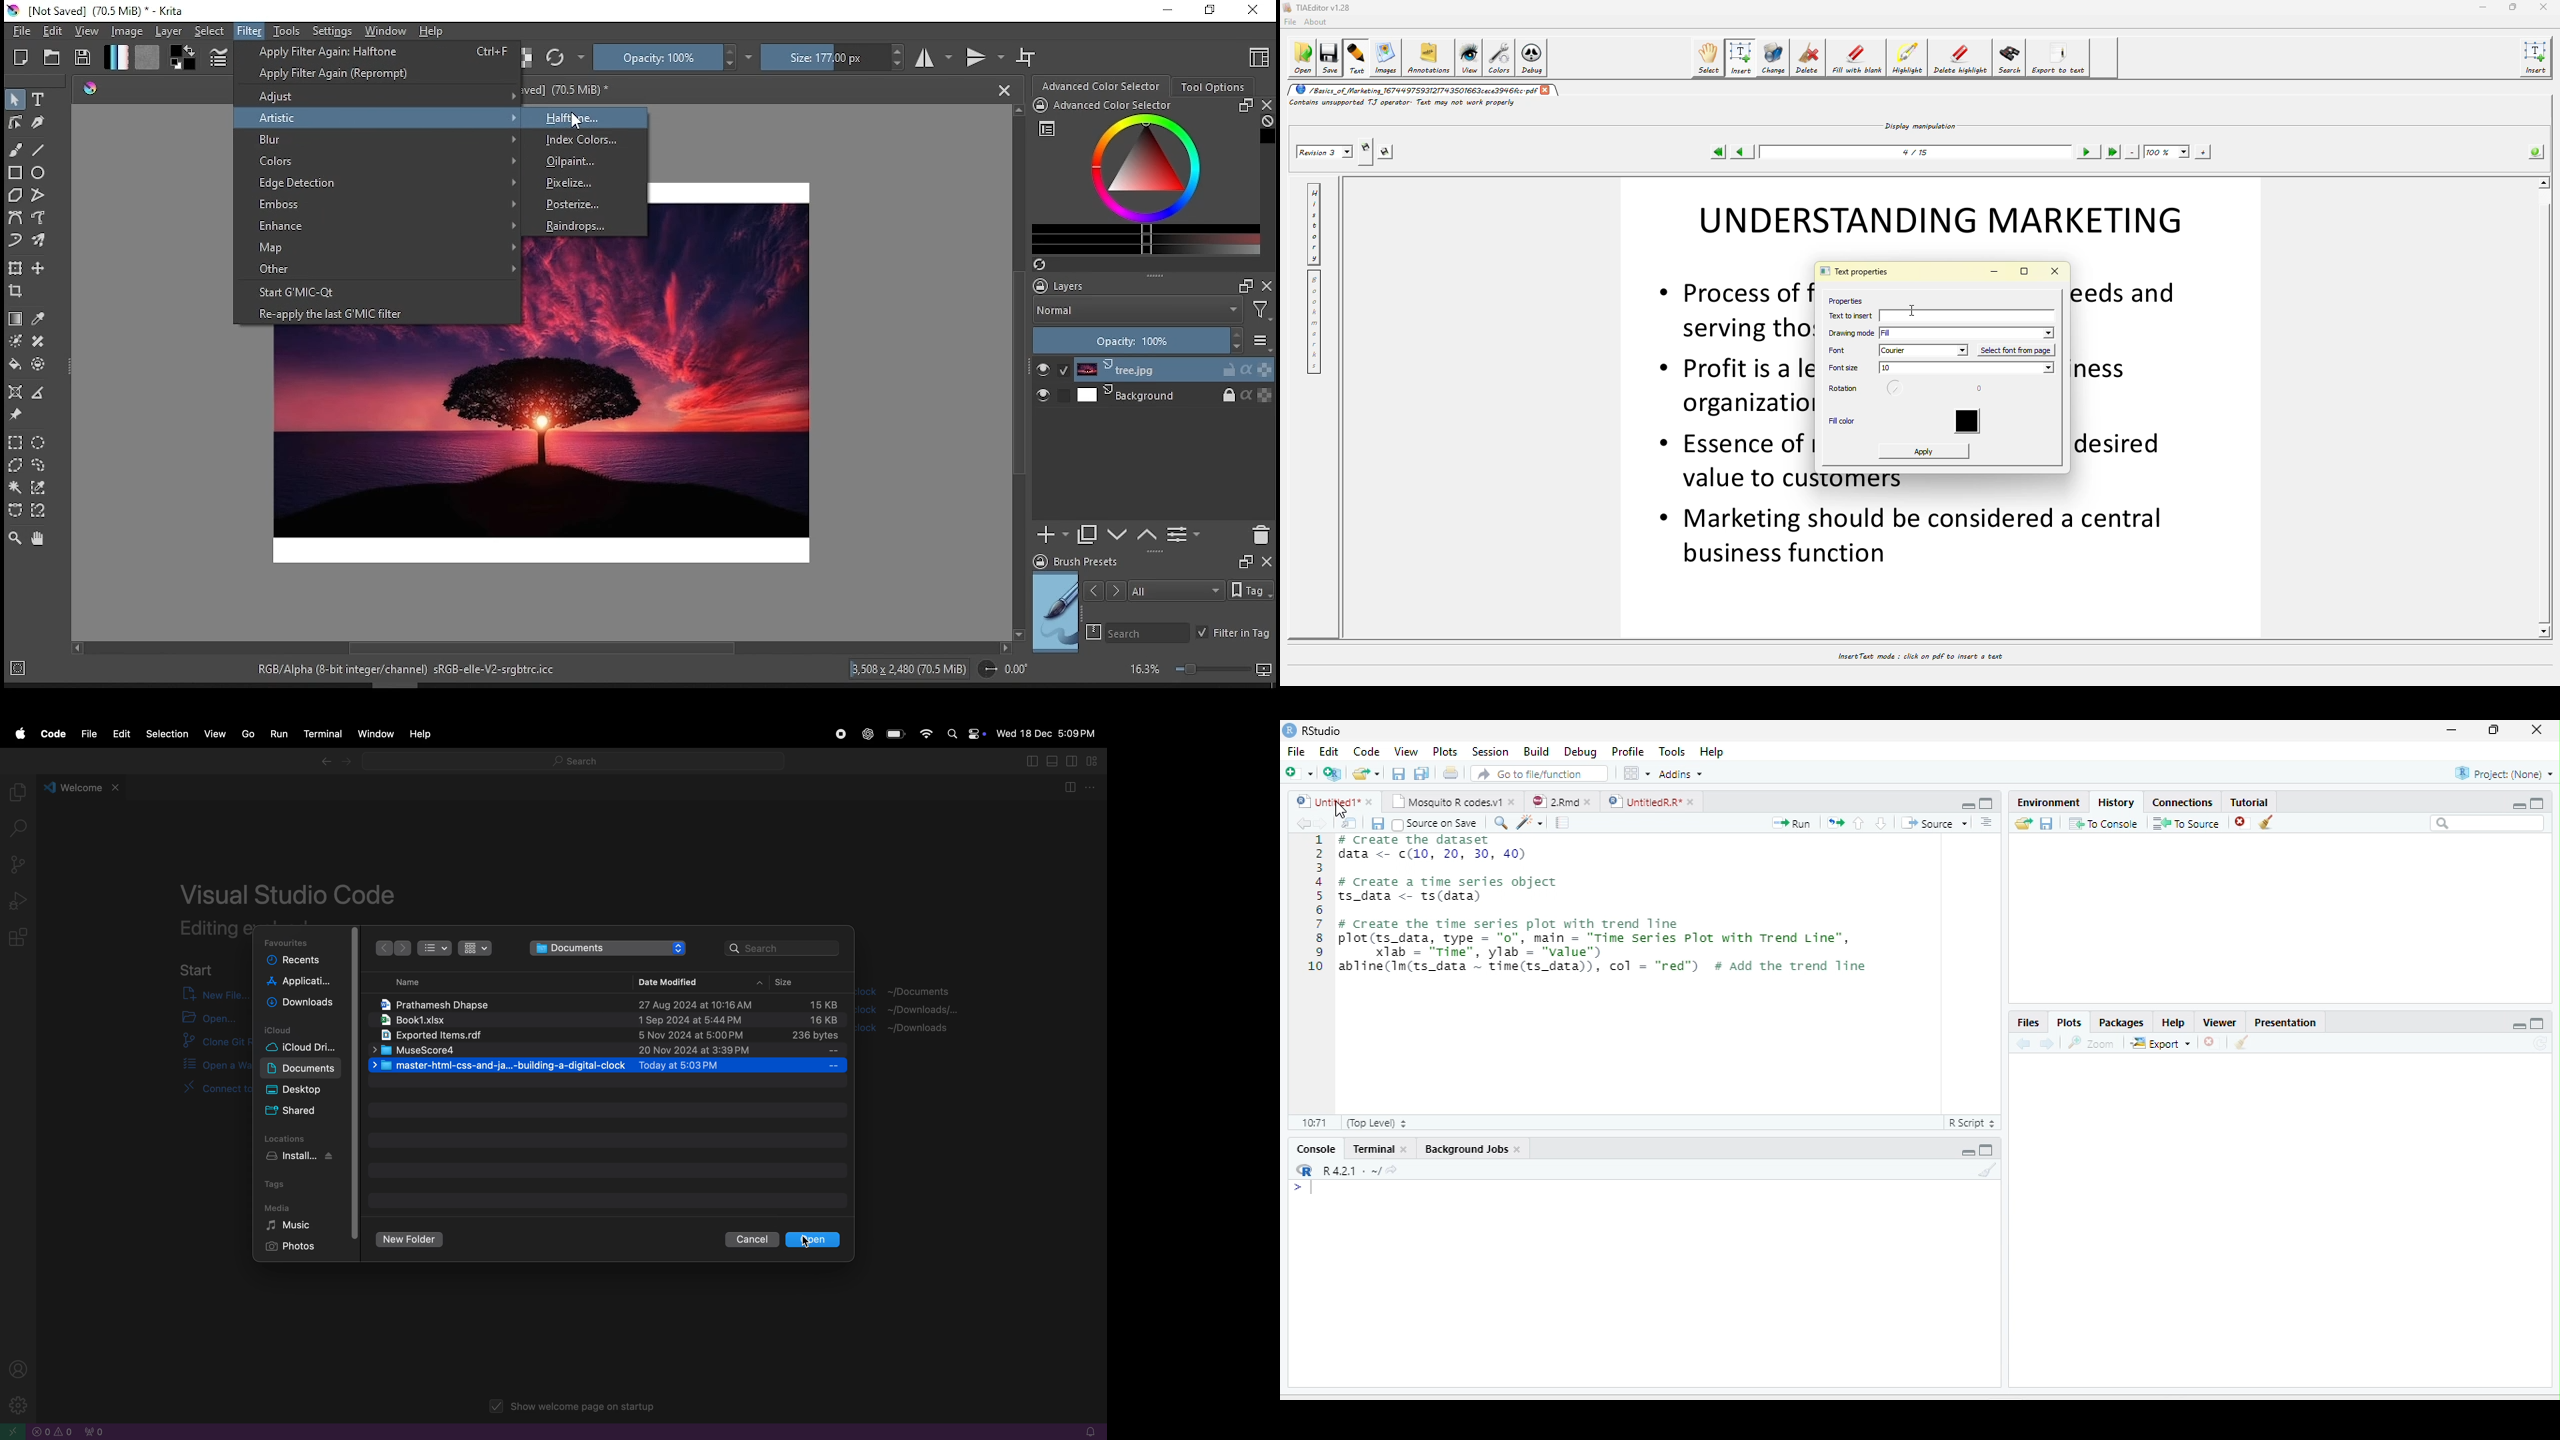 This screenshot has width=2576, height=1456. What do you see at coordinates (20, 734) in the screenshot?
I see `apple menu` at bounding box center [20, 734].